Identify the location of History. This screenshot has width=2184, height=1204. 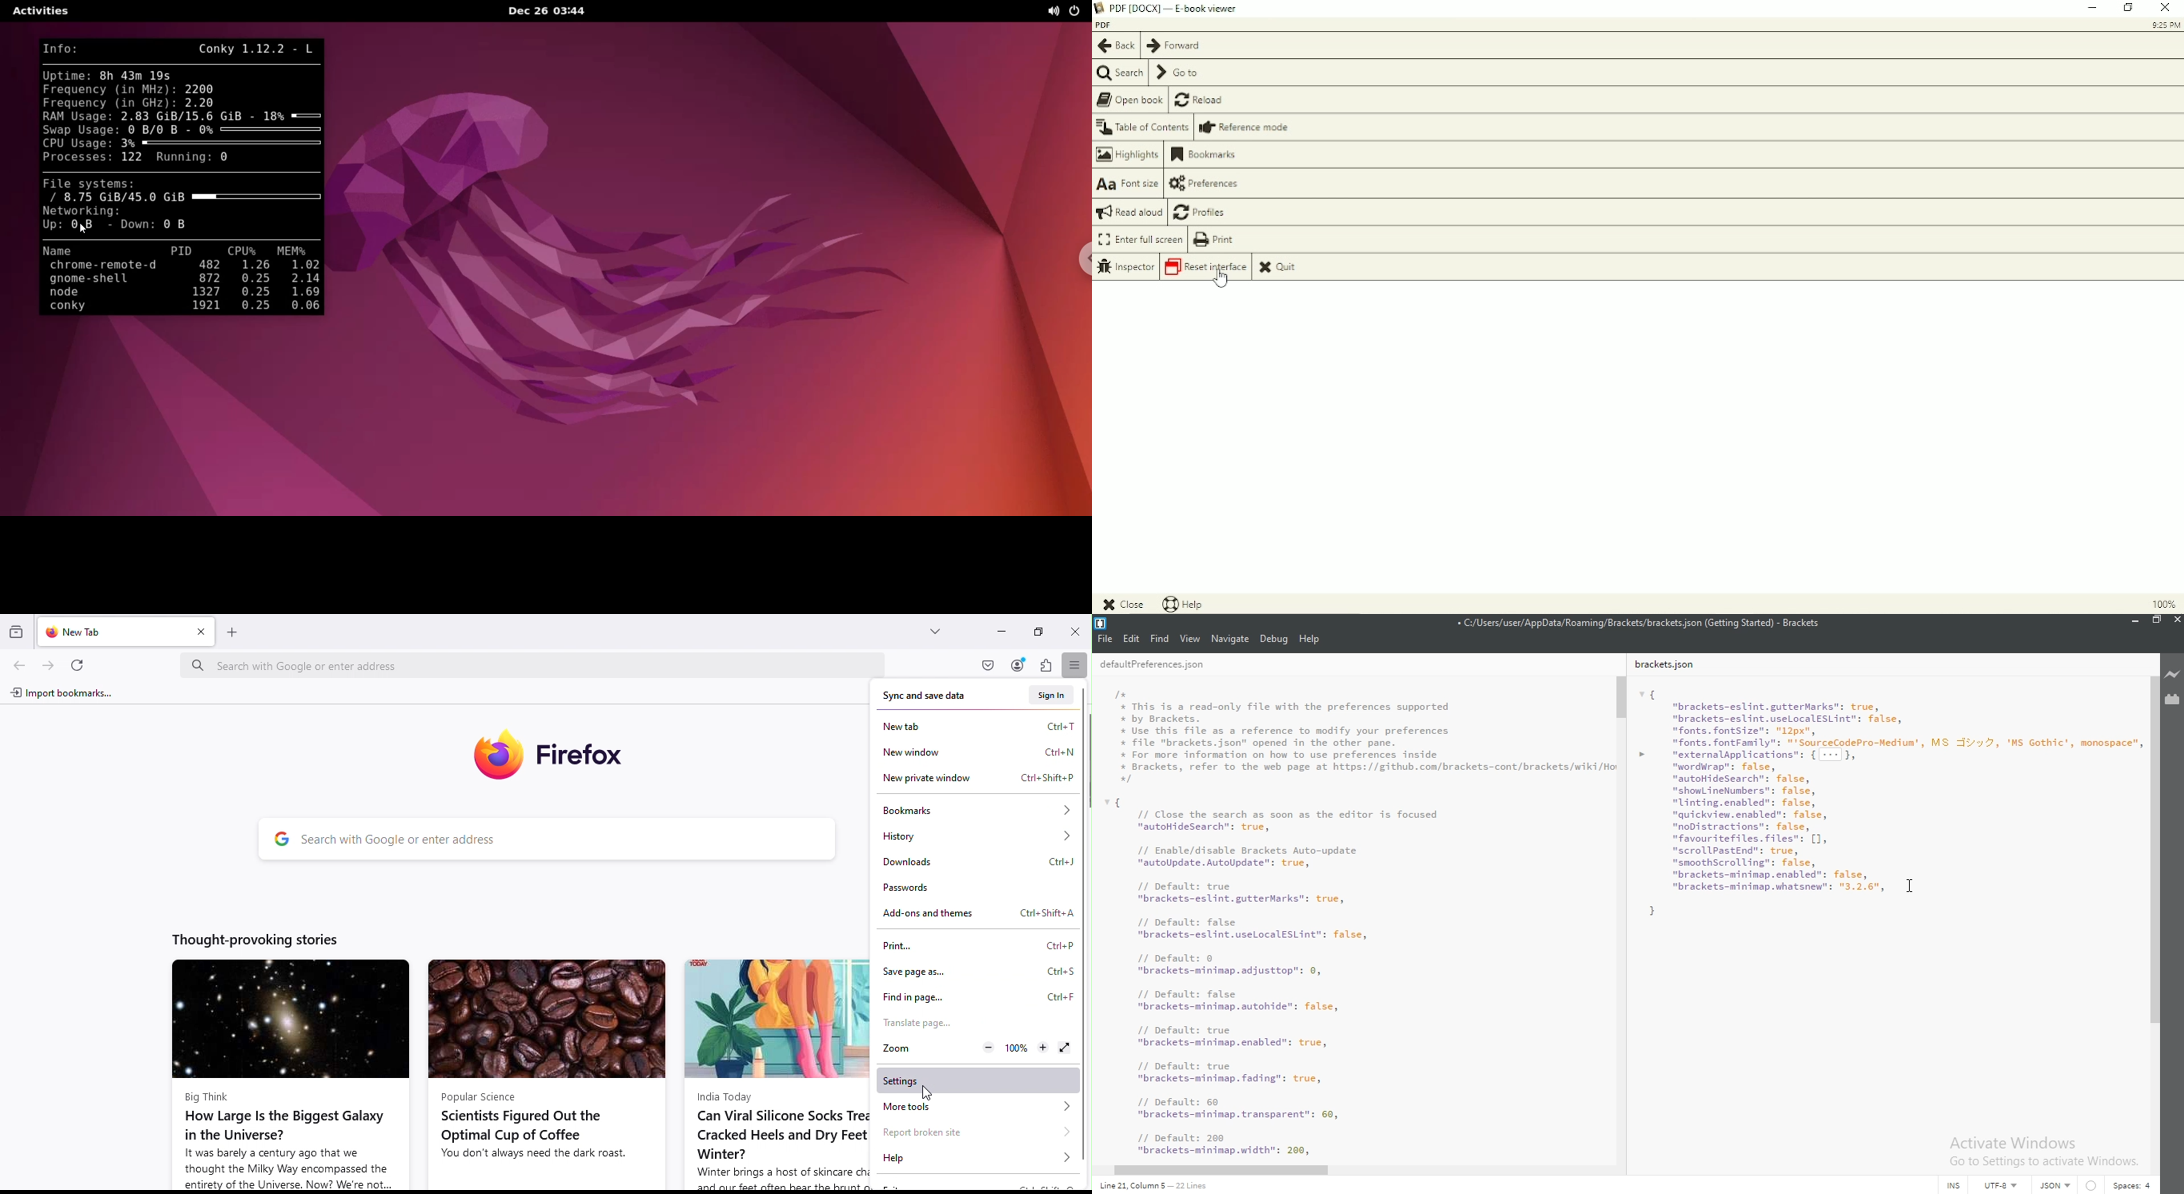
(974, 836).